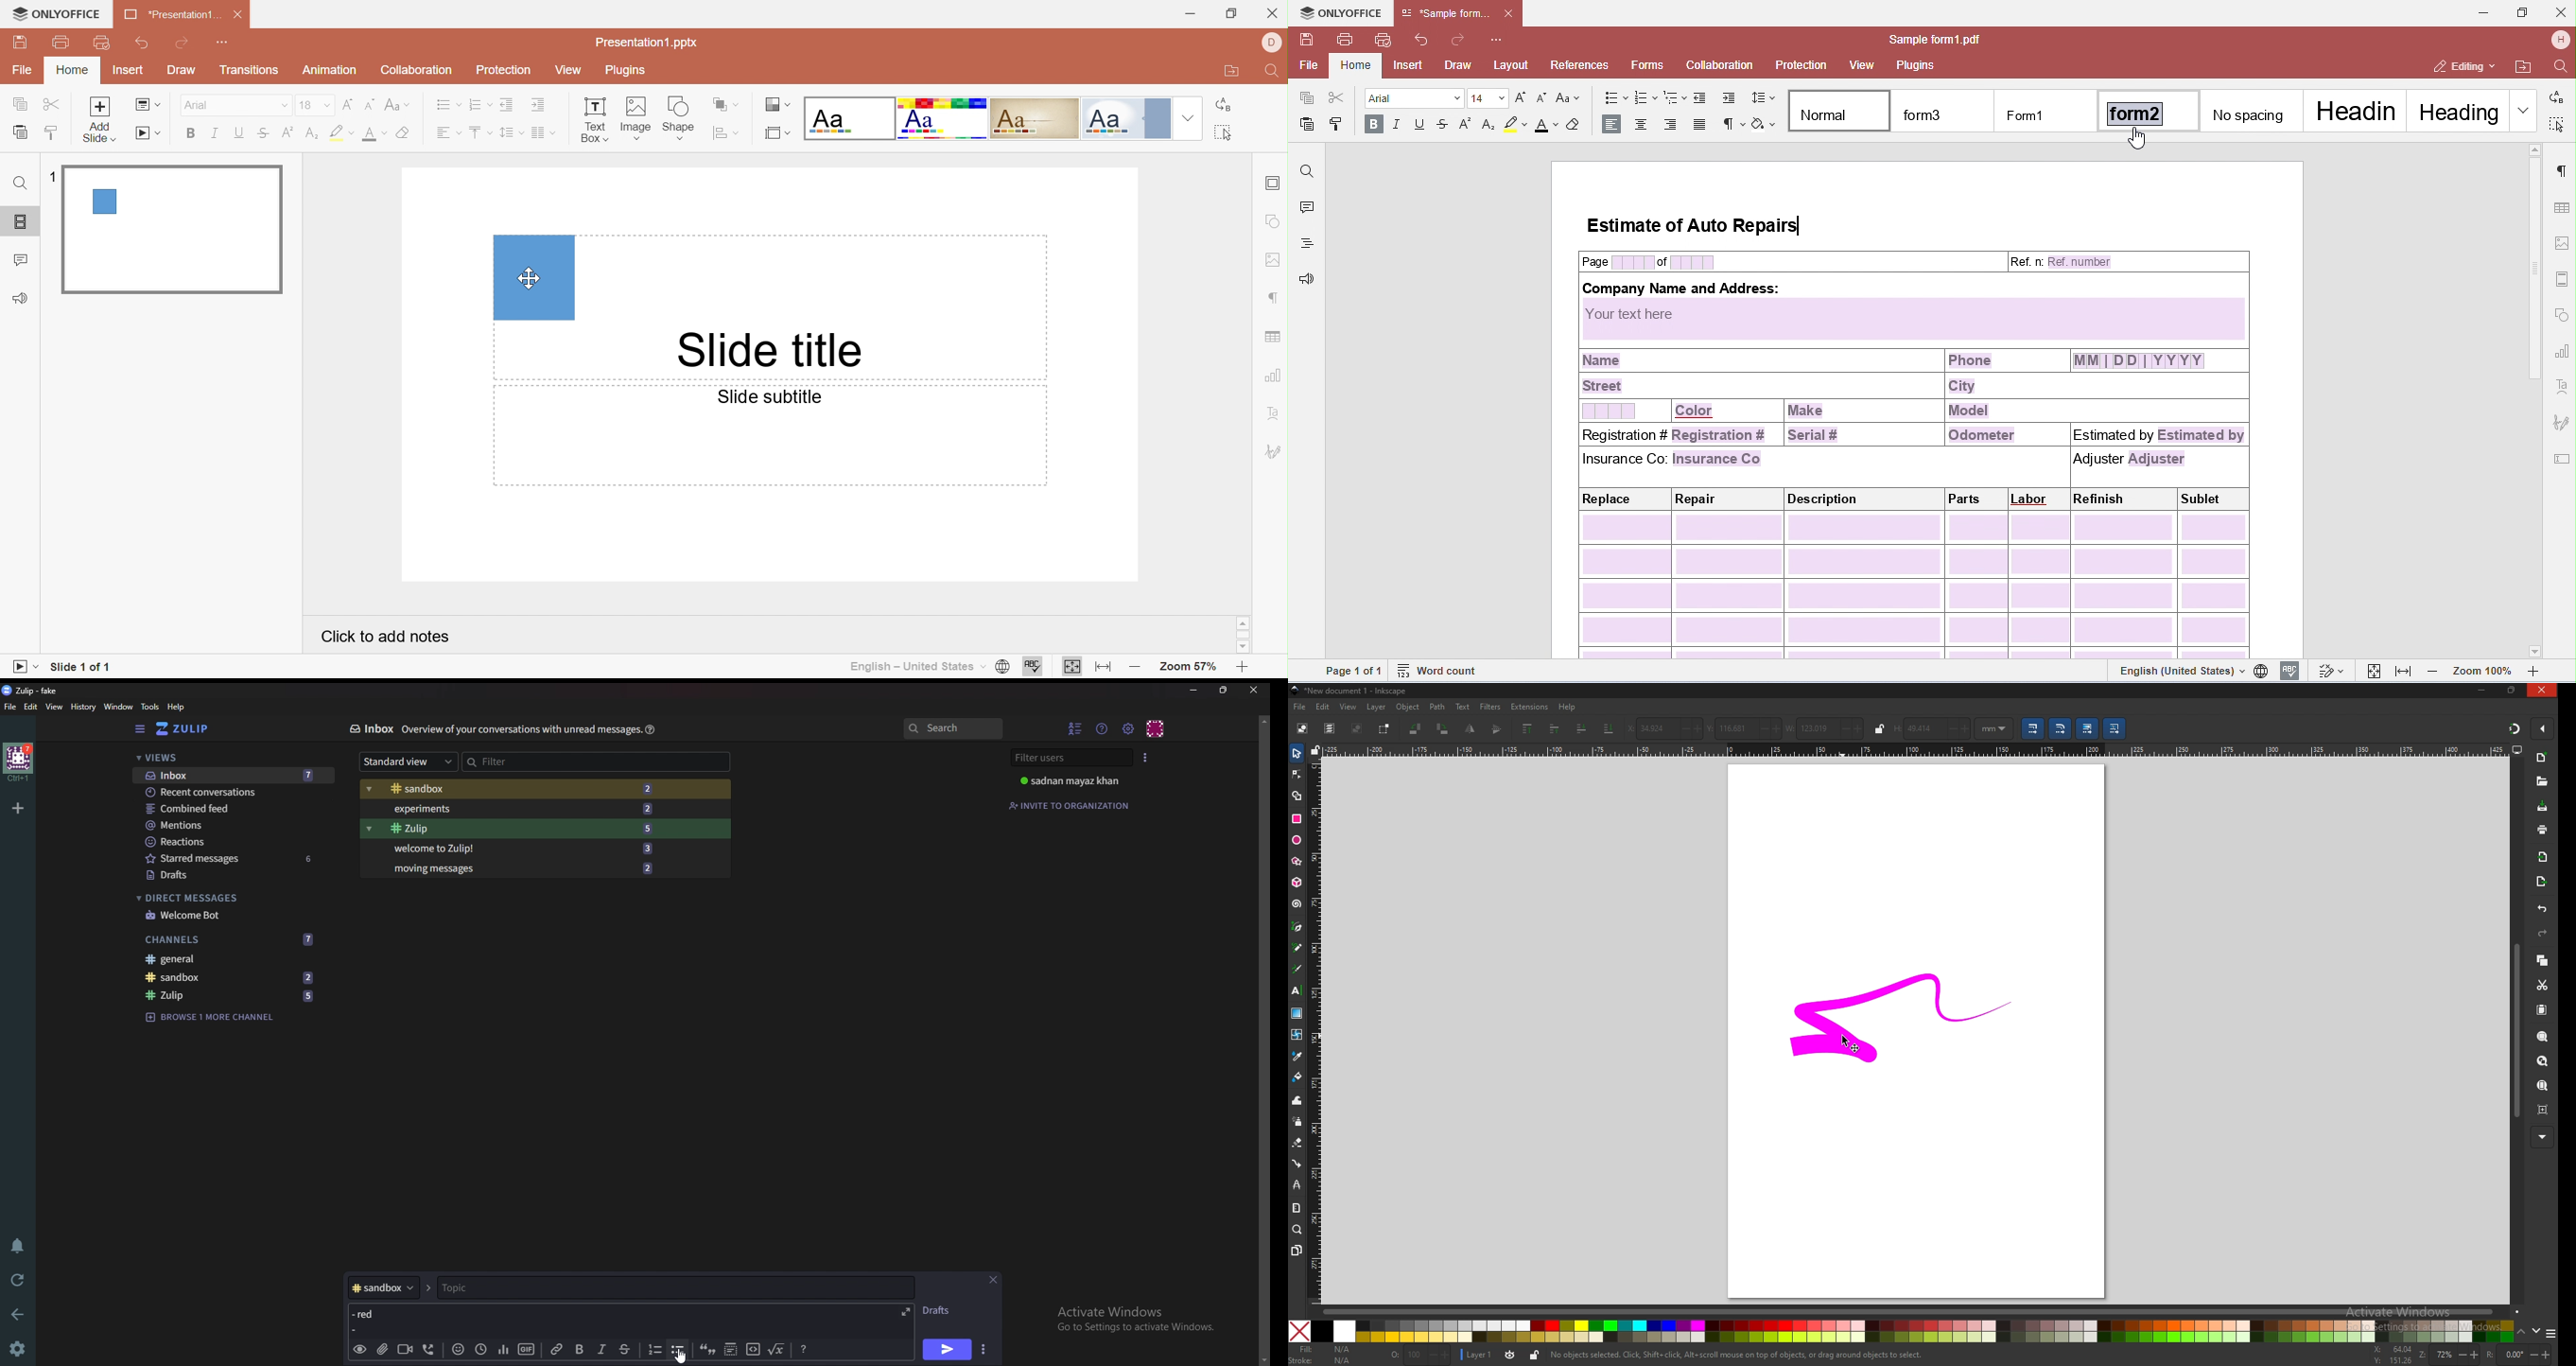  What do you see at coordinates (764, 350) in the screenshot?
I see `Slide title` at bounding box center [764, 350].